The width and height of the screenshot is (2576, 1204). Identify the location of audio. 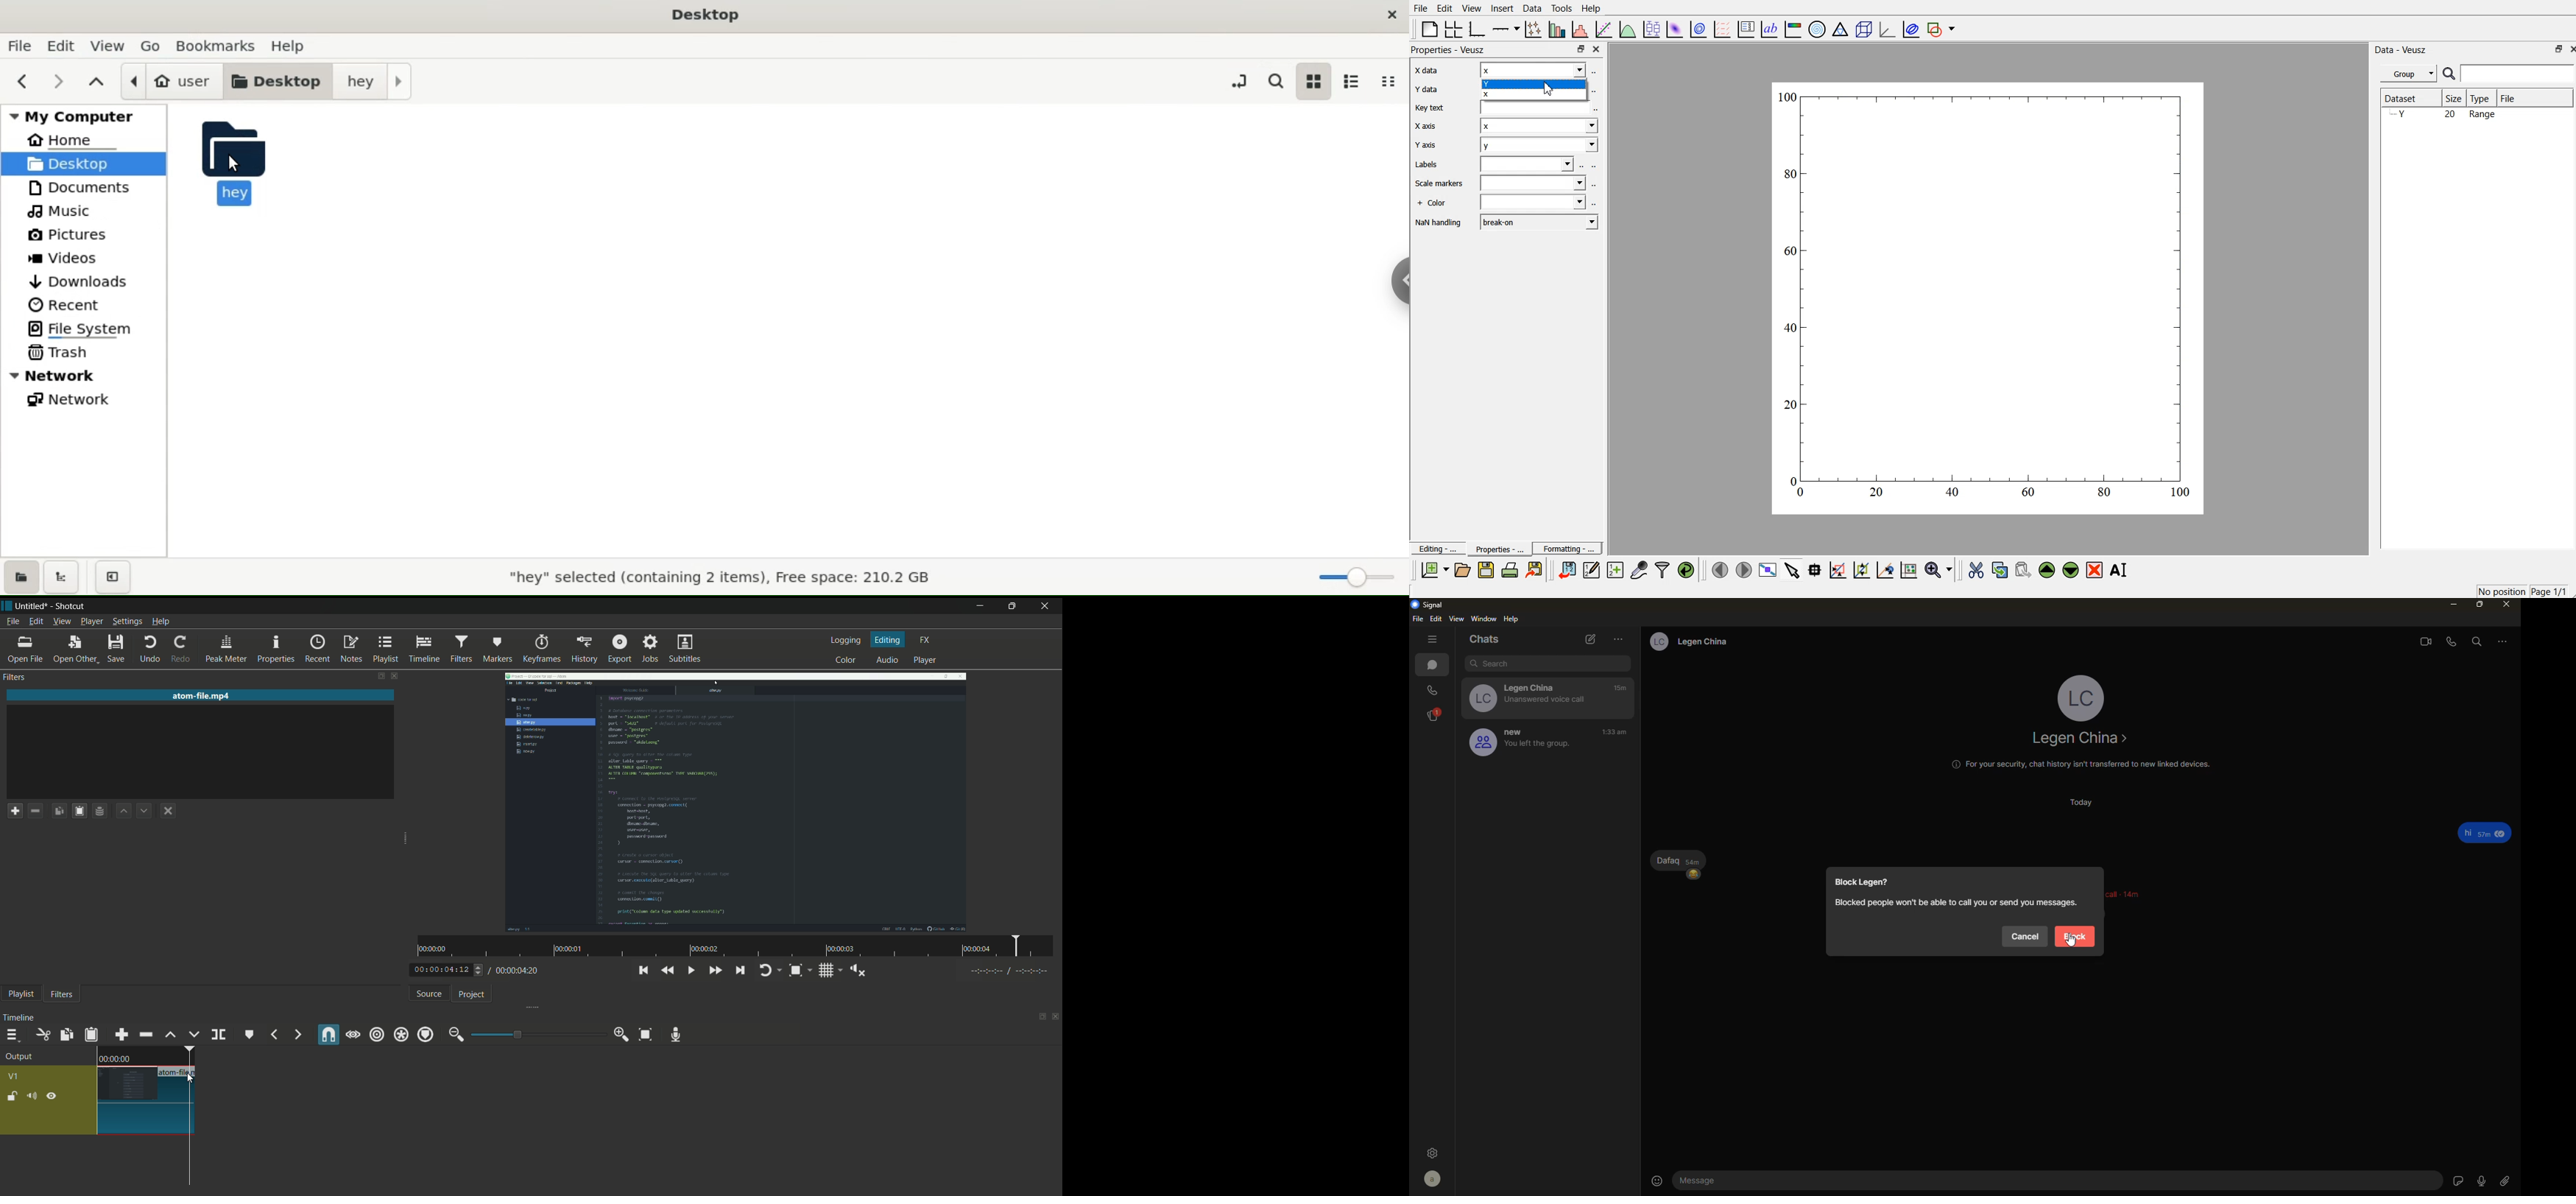
(888, 661).